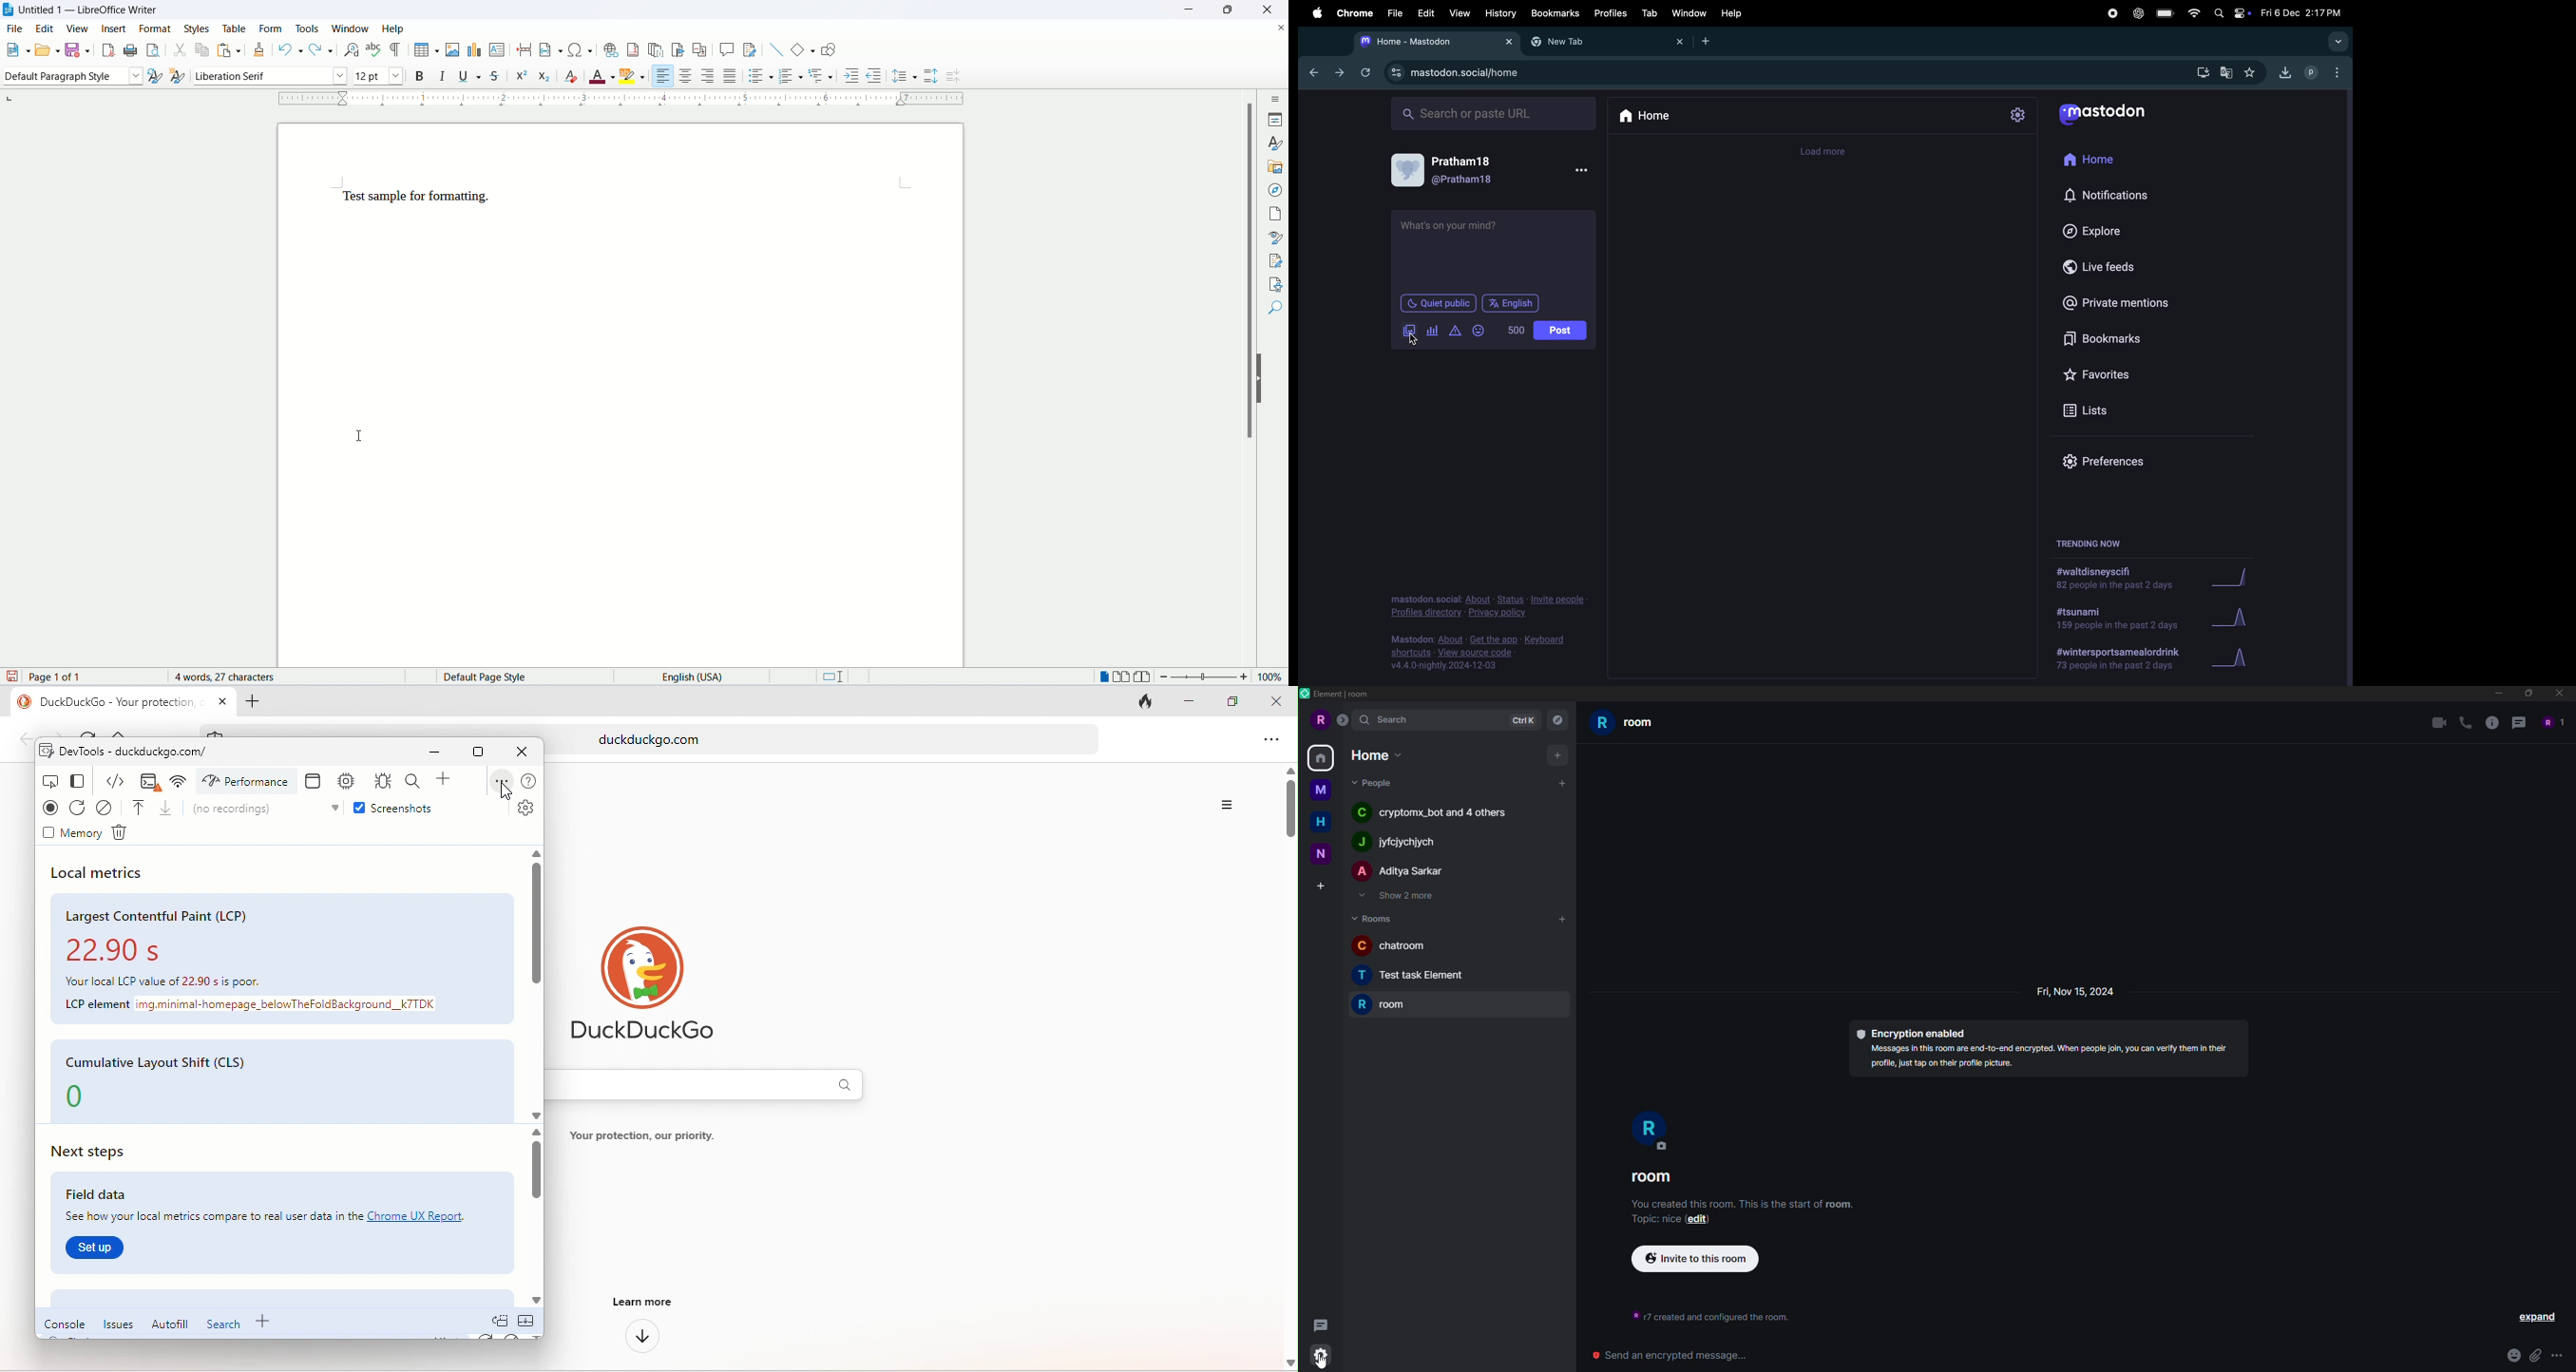  I want to click on undo, so click(289, 50).